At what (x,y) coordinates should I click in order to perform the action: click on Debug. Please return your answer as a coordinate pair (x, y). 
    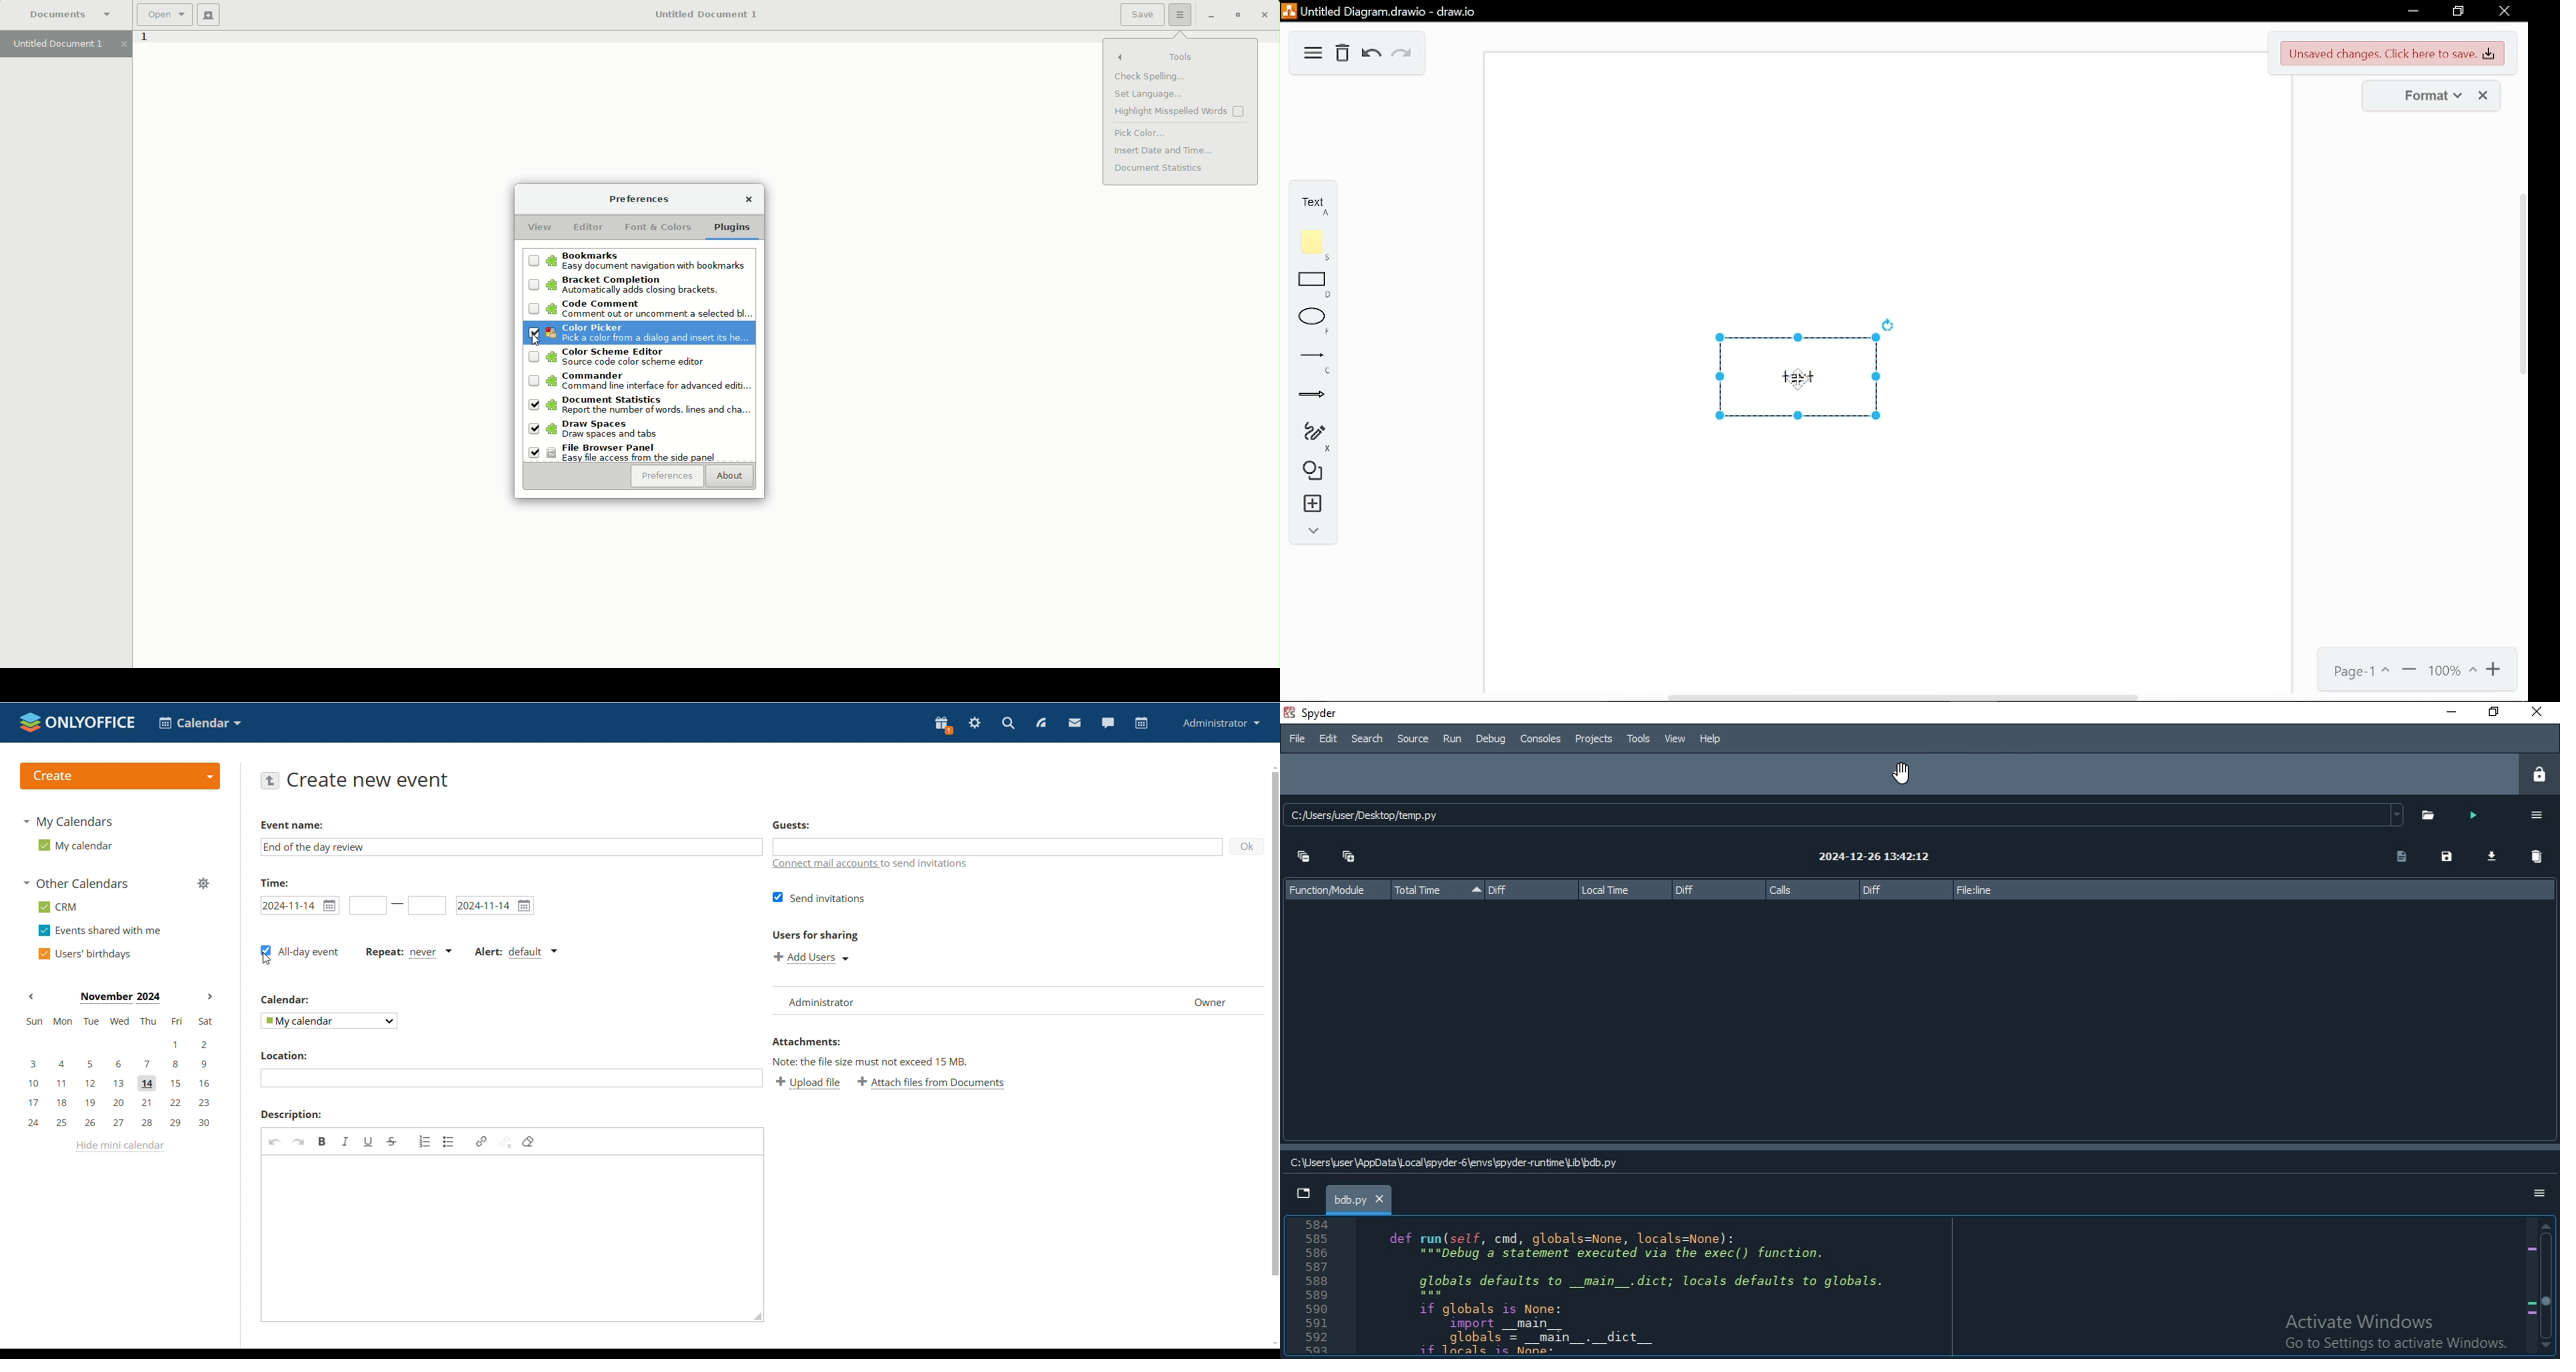
    Looking at the image, I should click on (1490, 738).